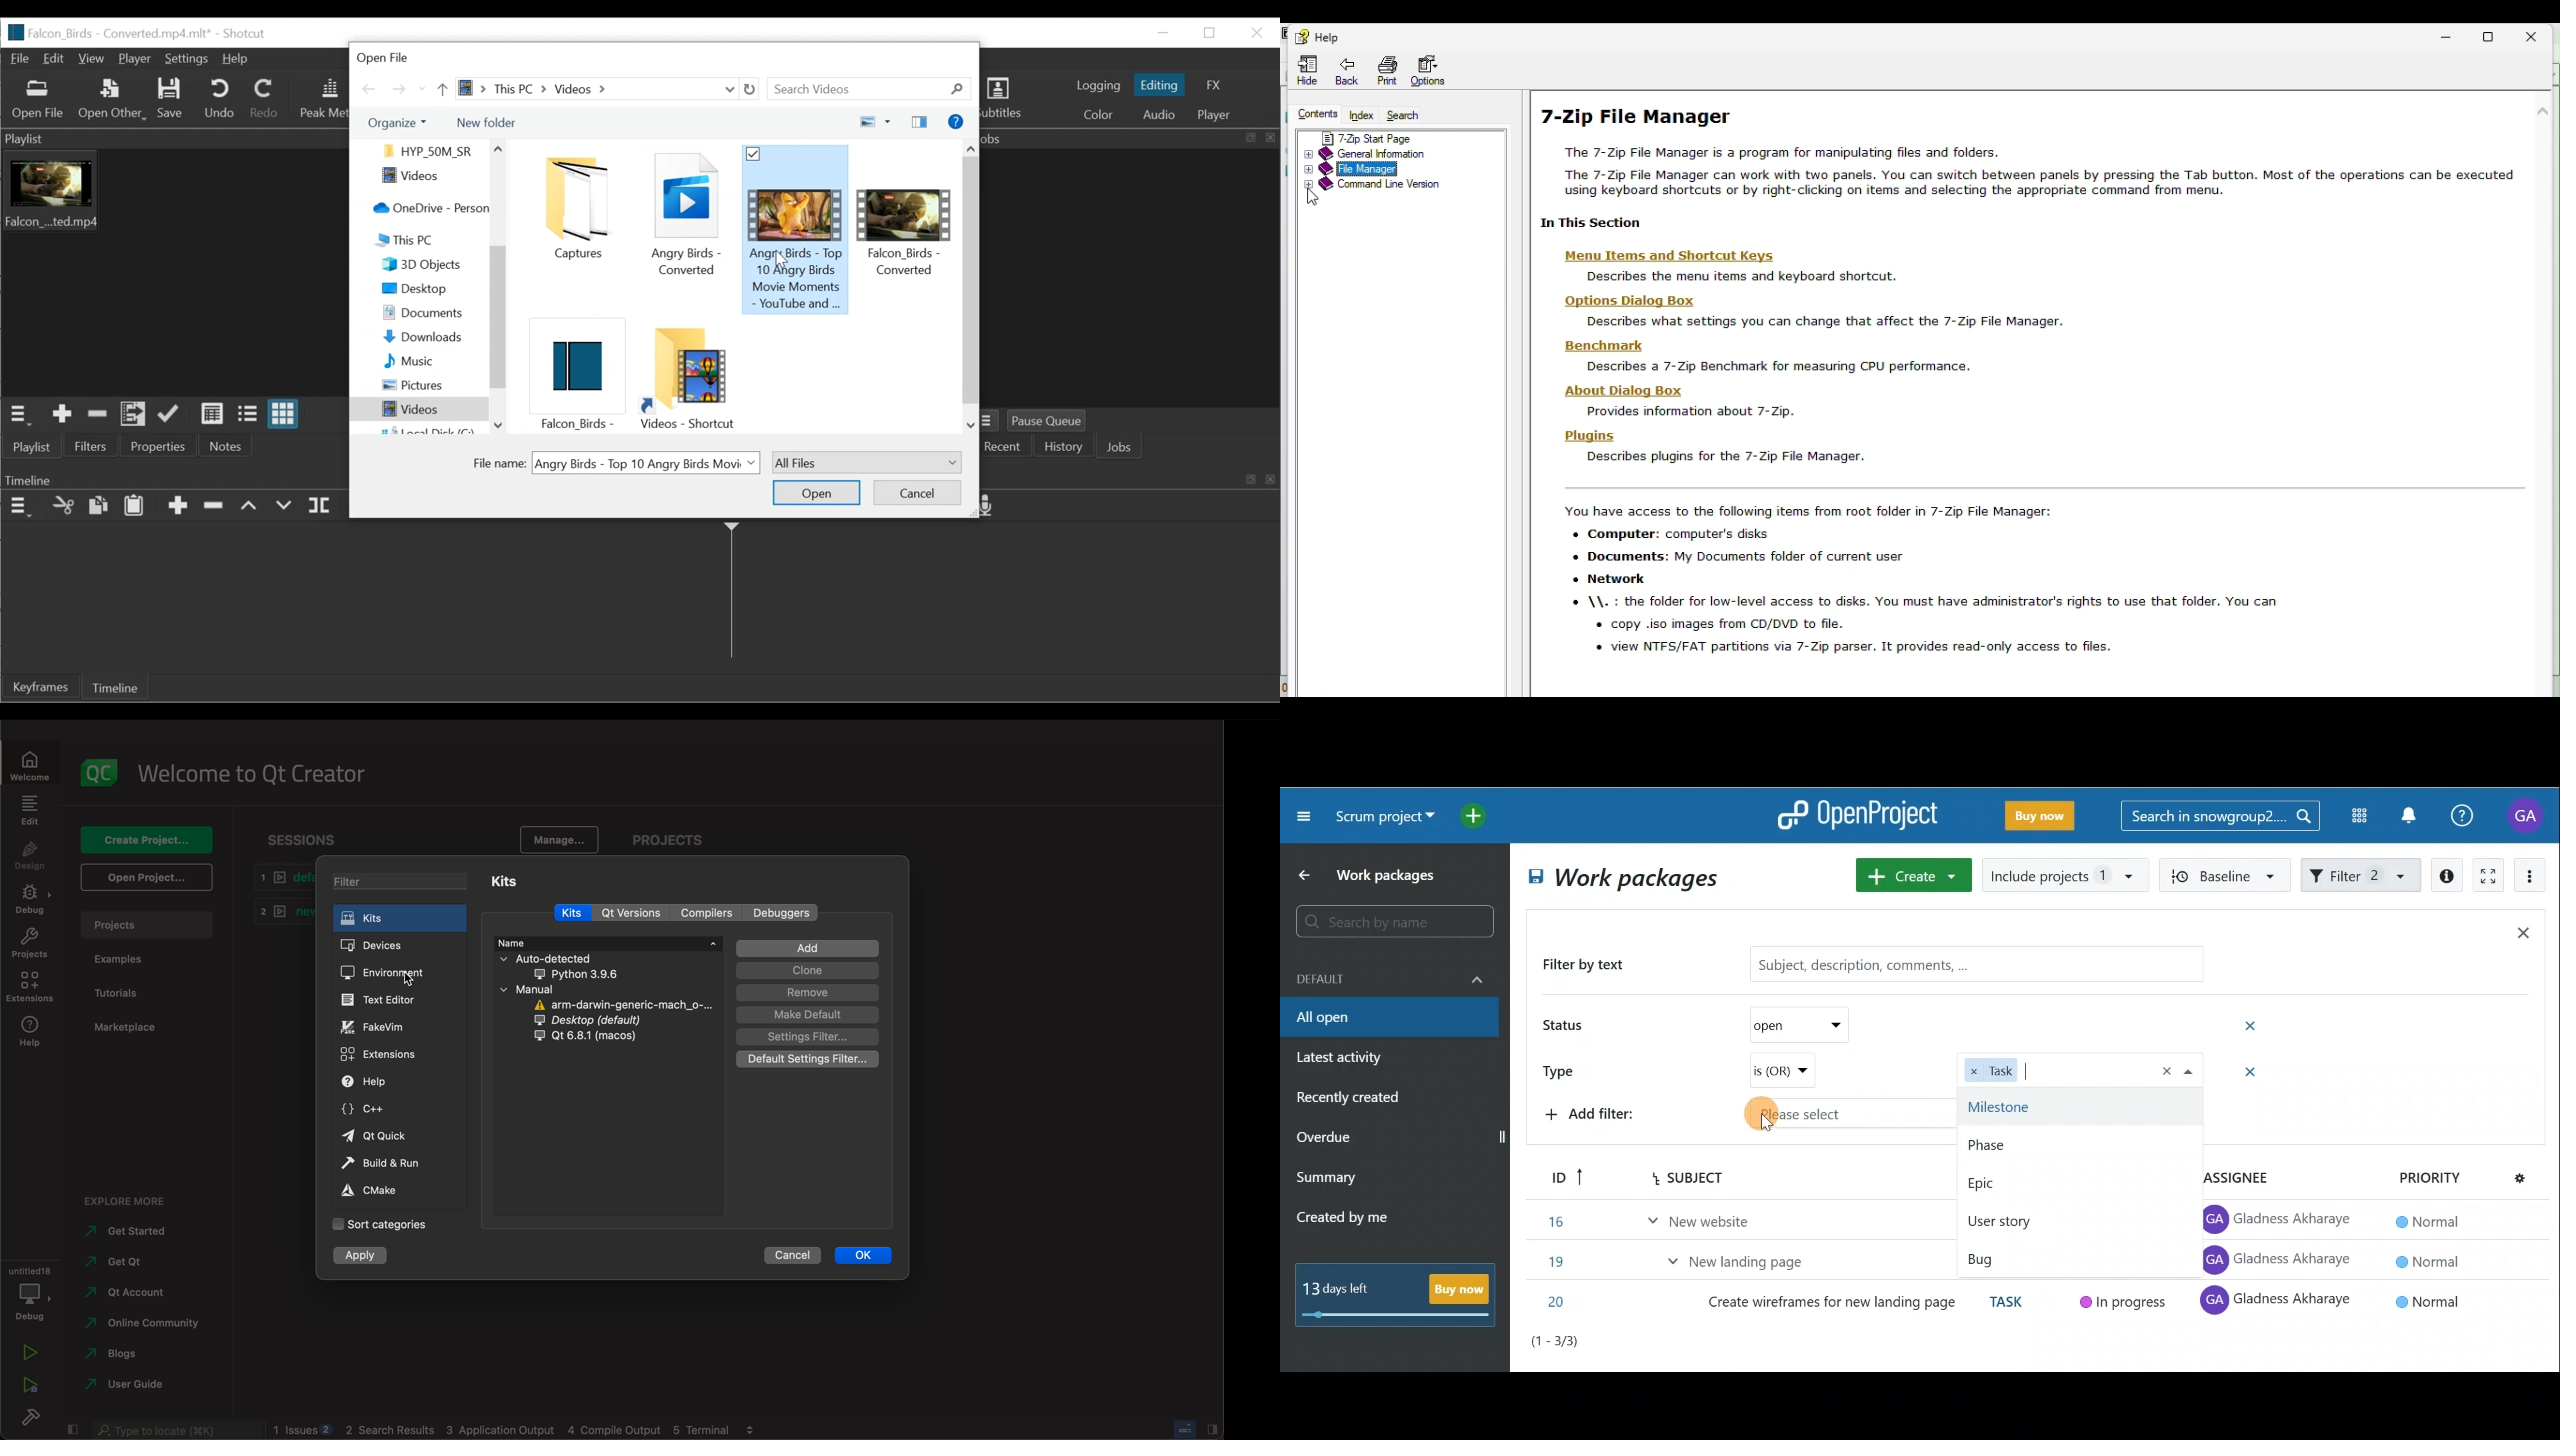  What do you see at coordinates (321, 506) in the screenshot?
I see `Split at playhead` at bounding box center [321, 506].